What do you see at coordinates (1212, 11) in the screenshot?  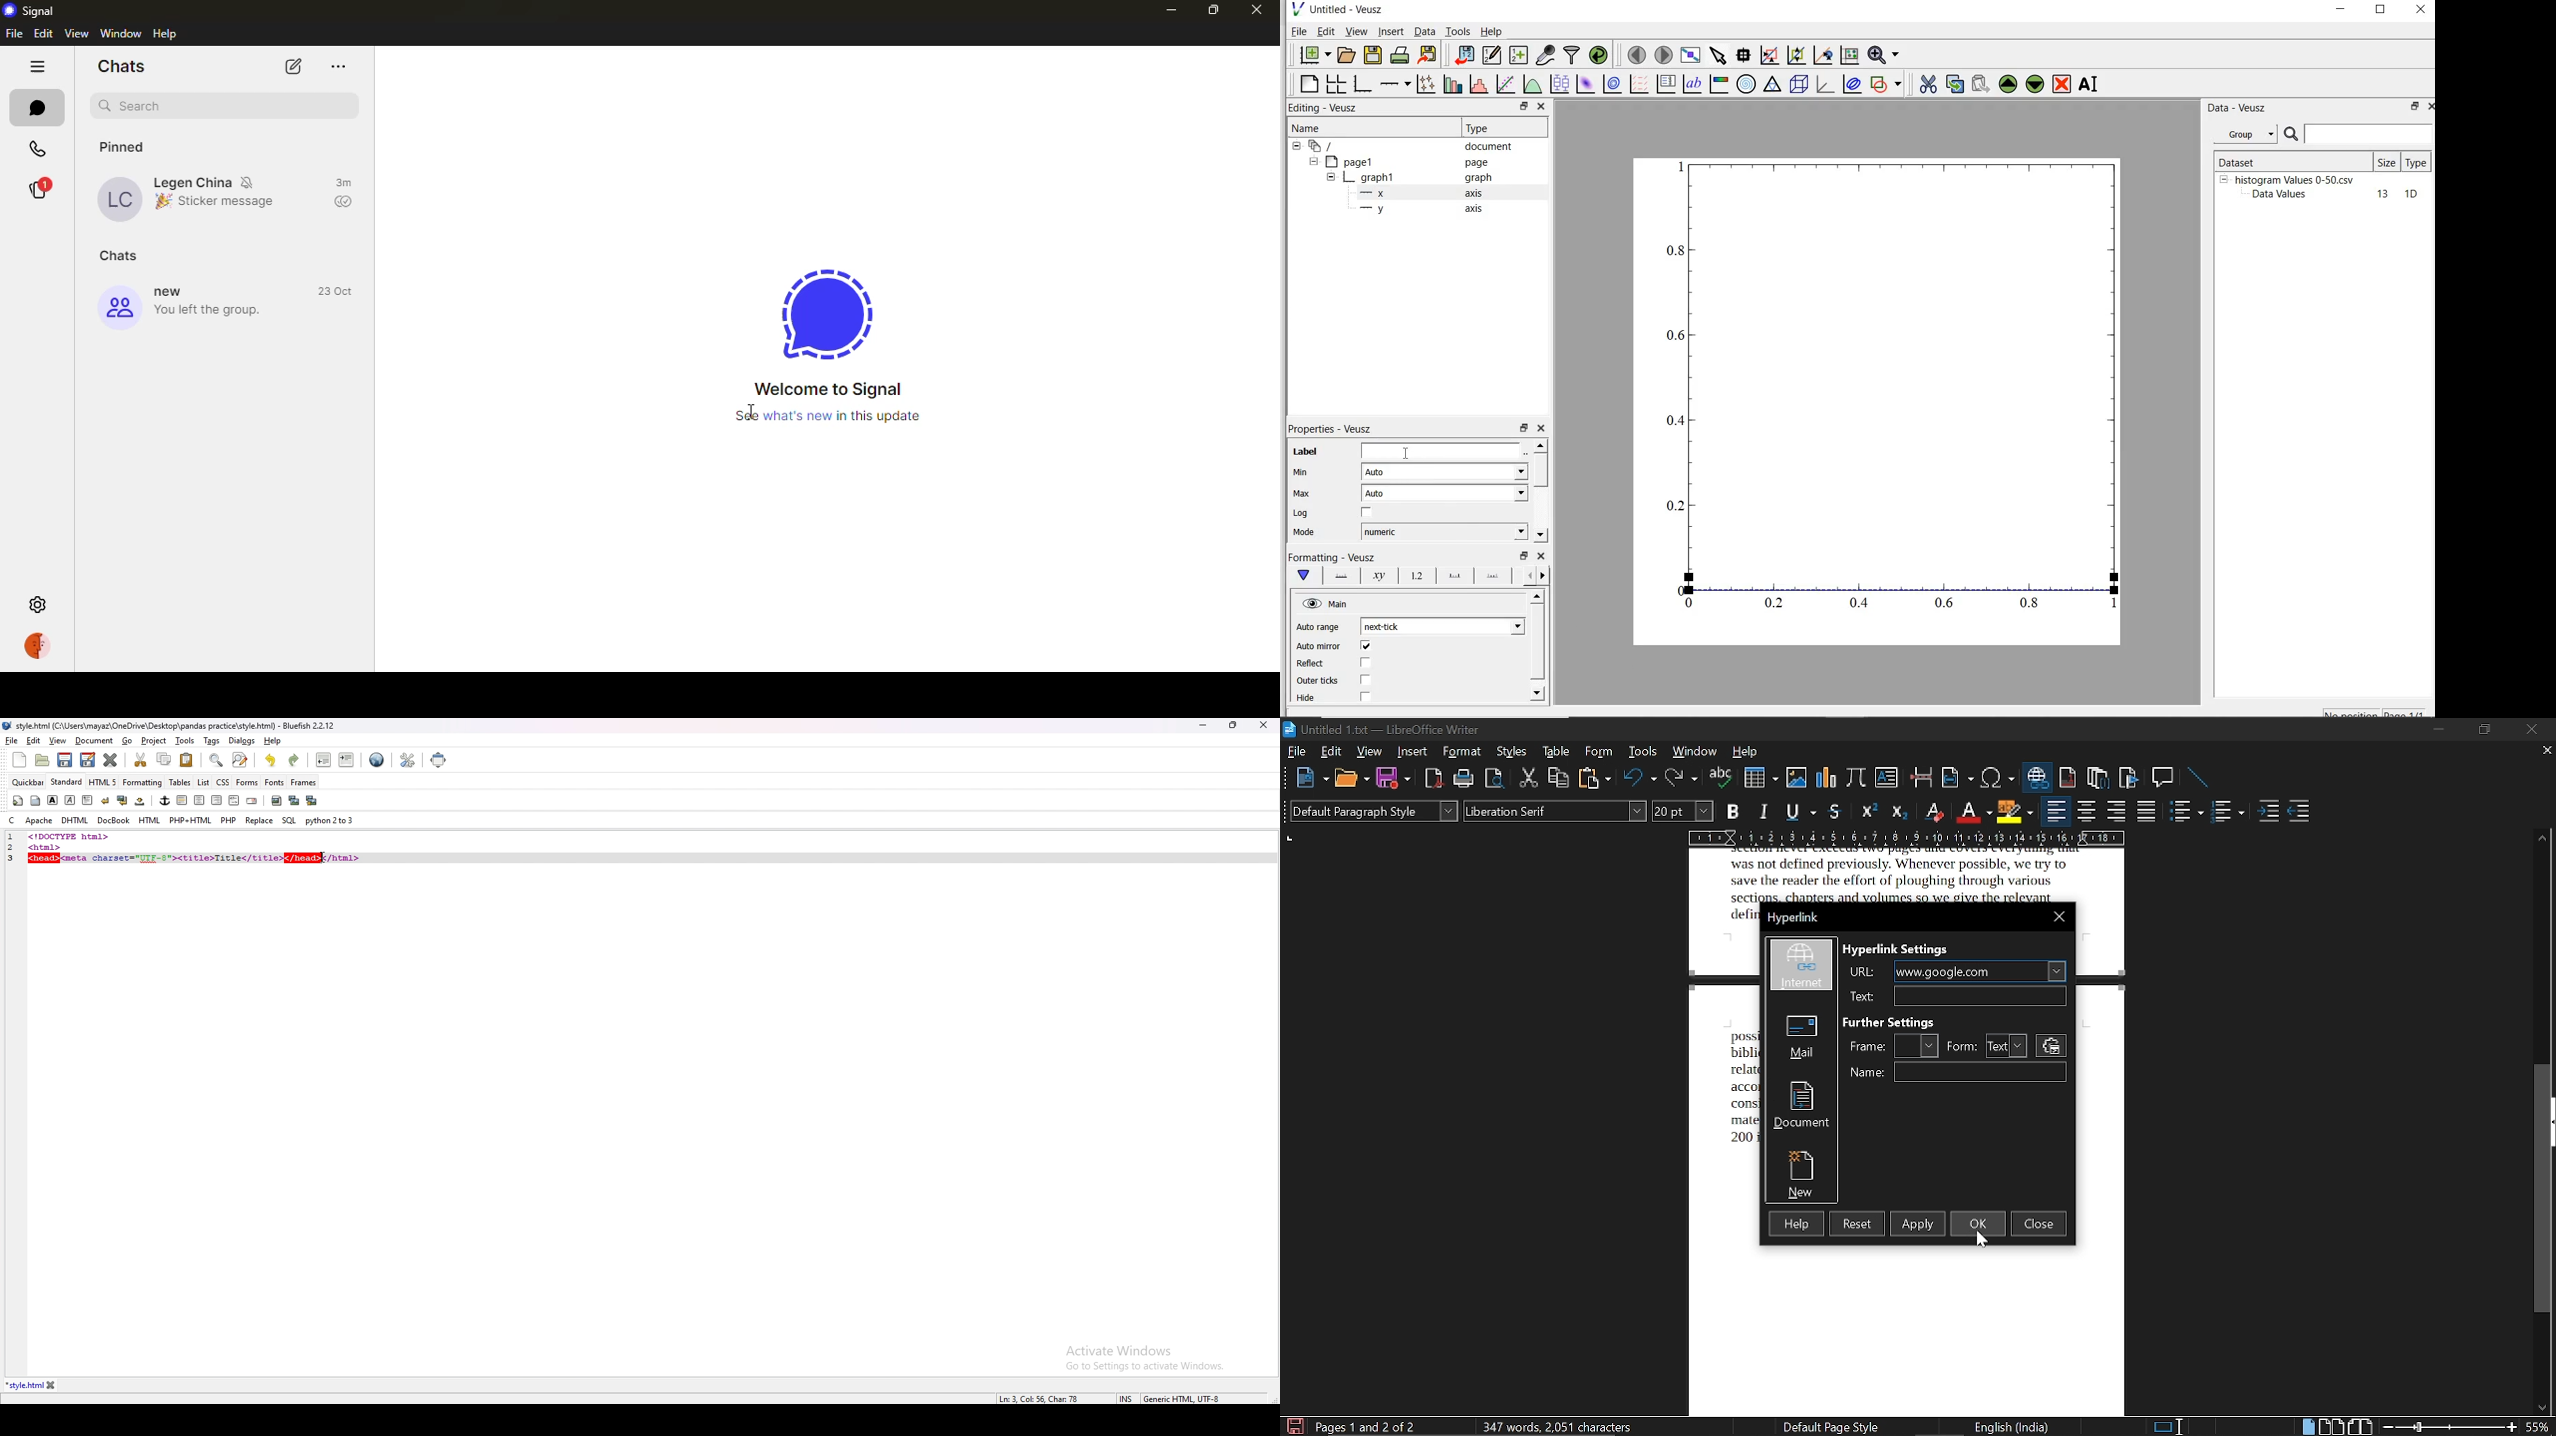 I see `maximize` at bounding box center [1212, 11].